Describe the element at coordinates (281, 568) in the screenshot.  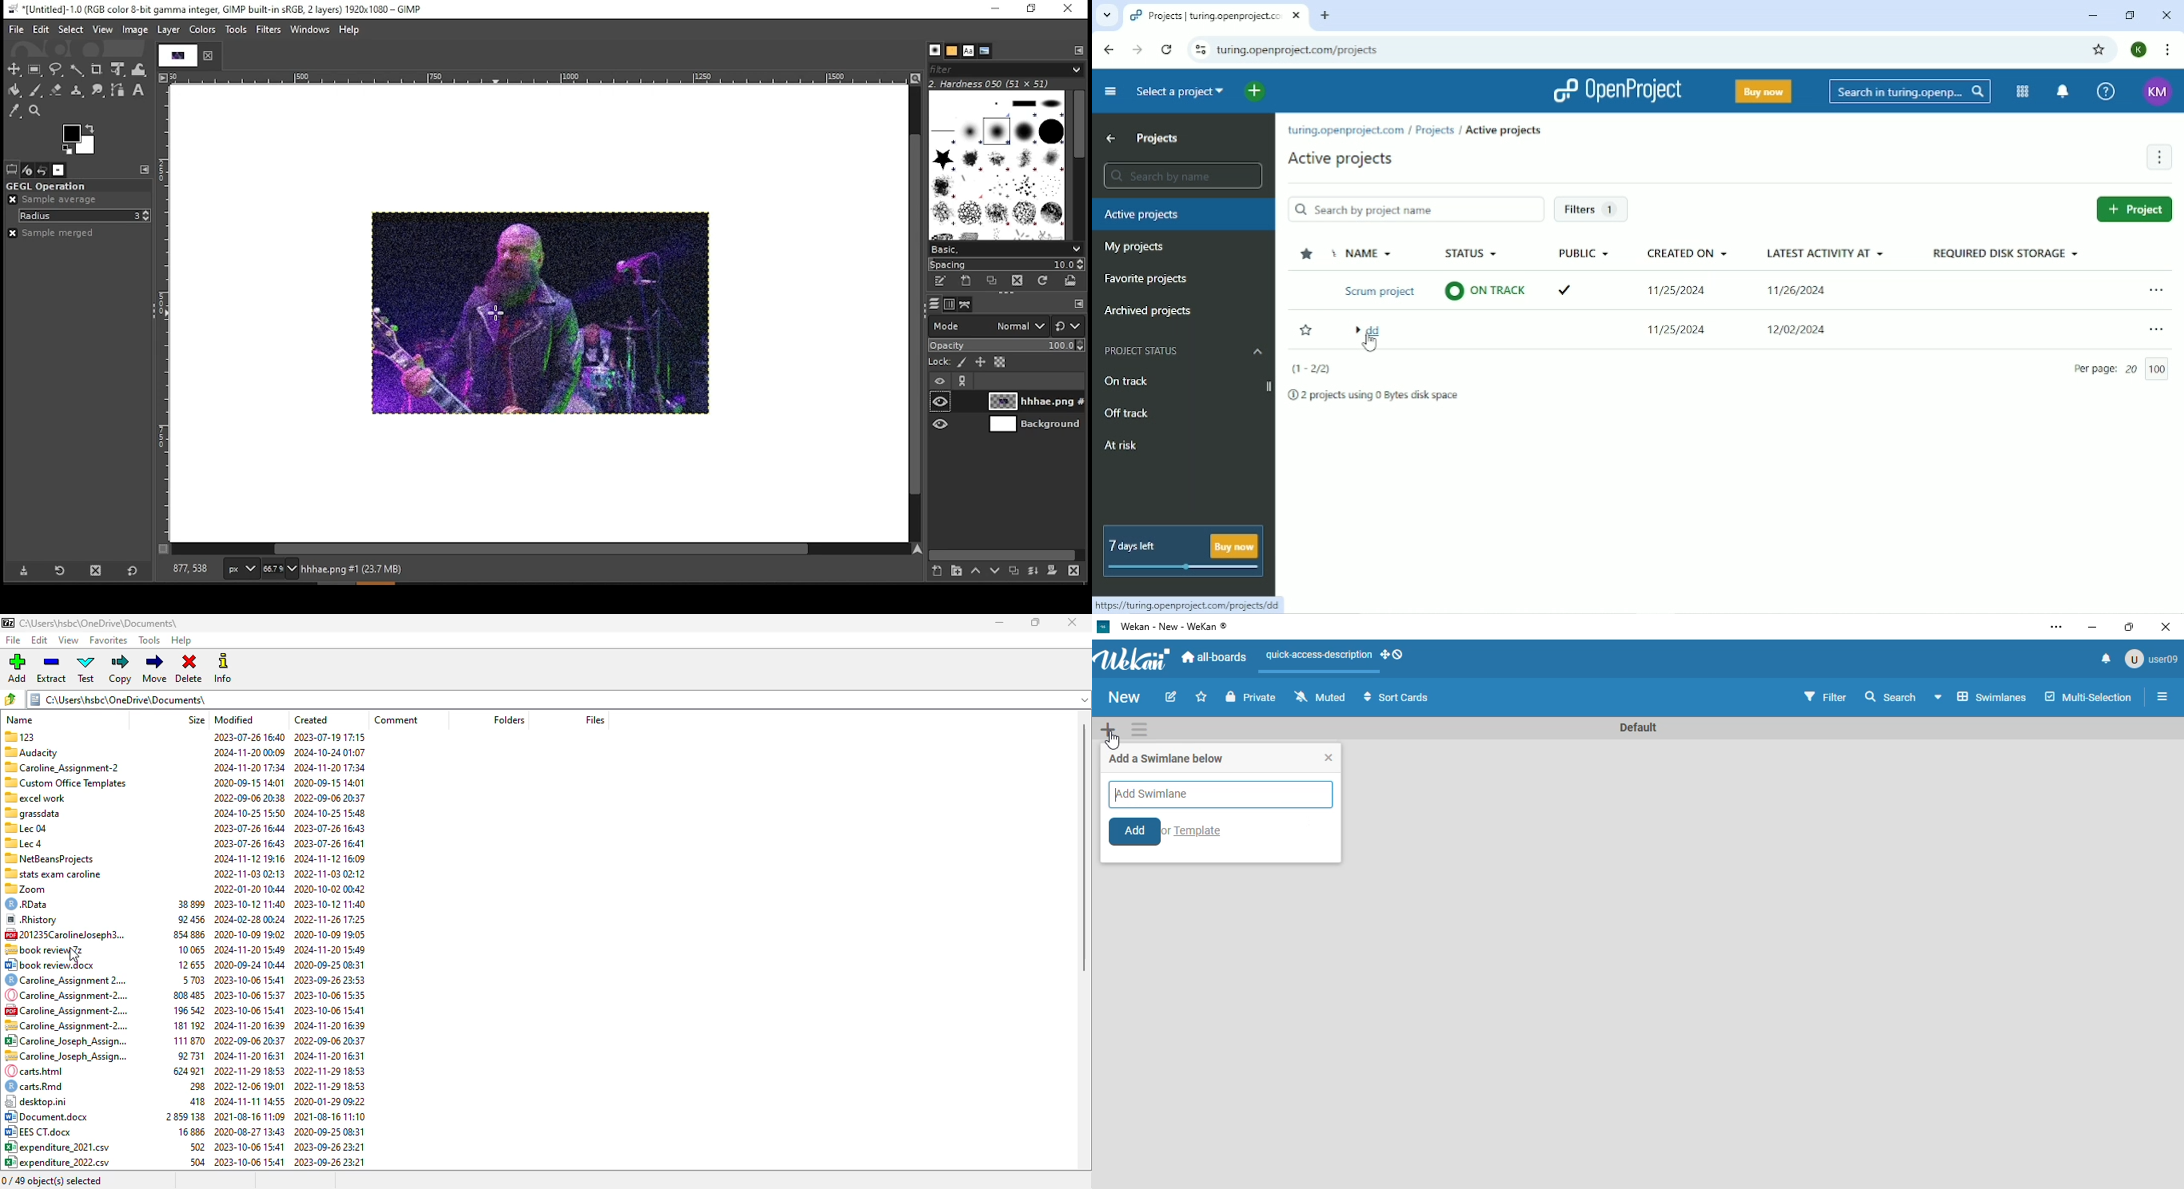
I see `zoom status` at that location.